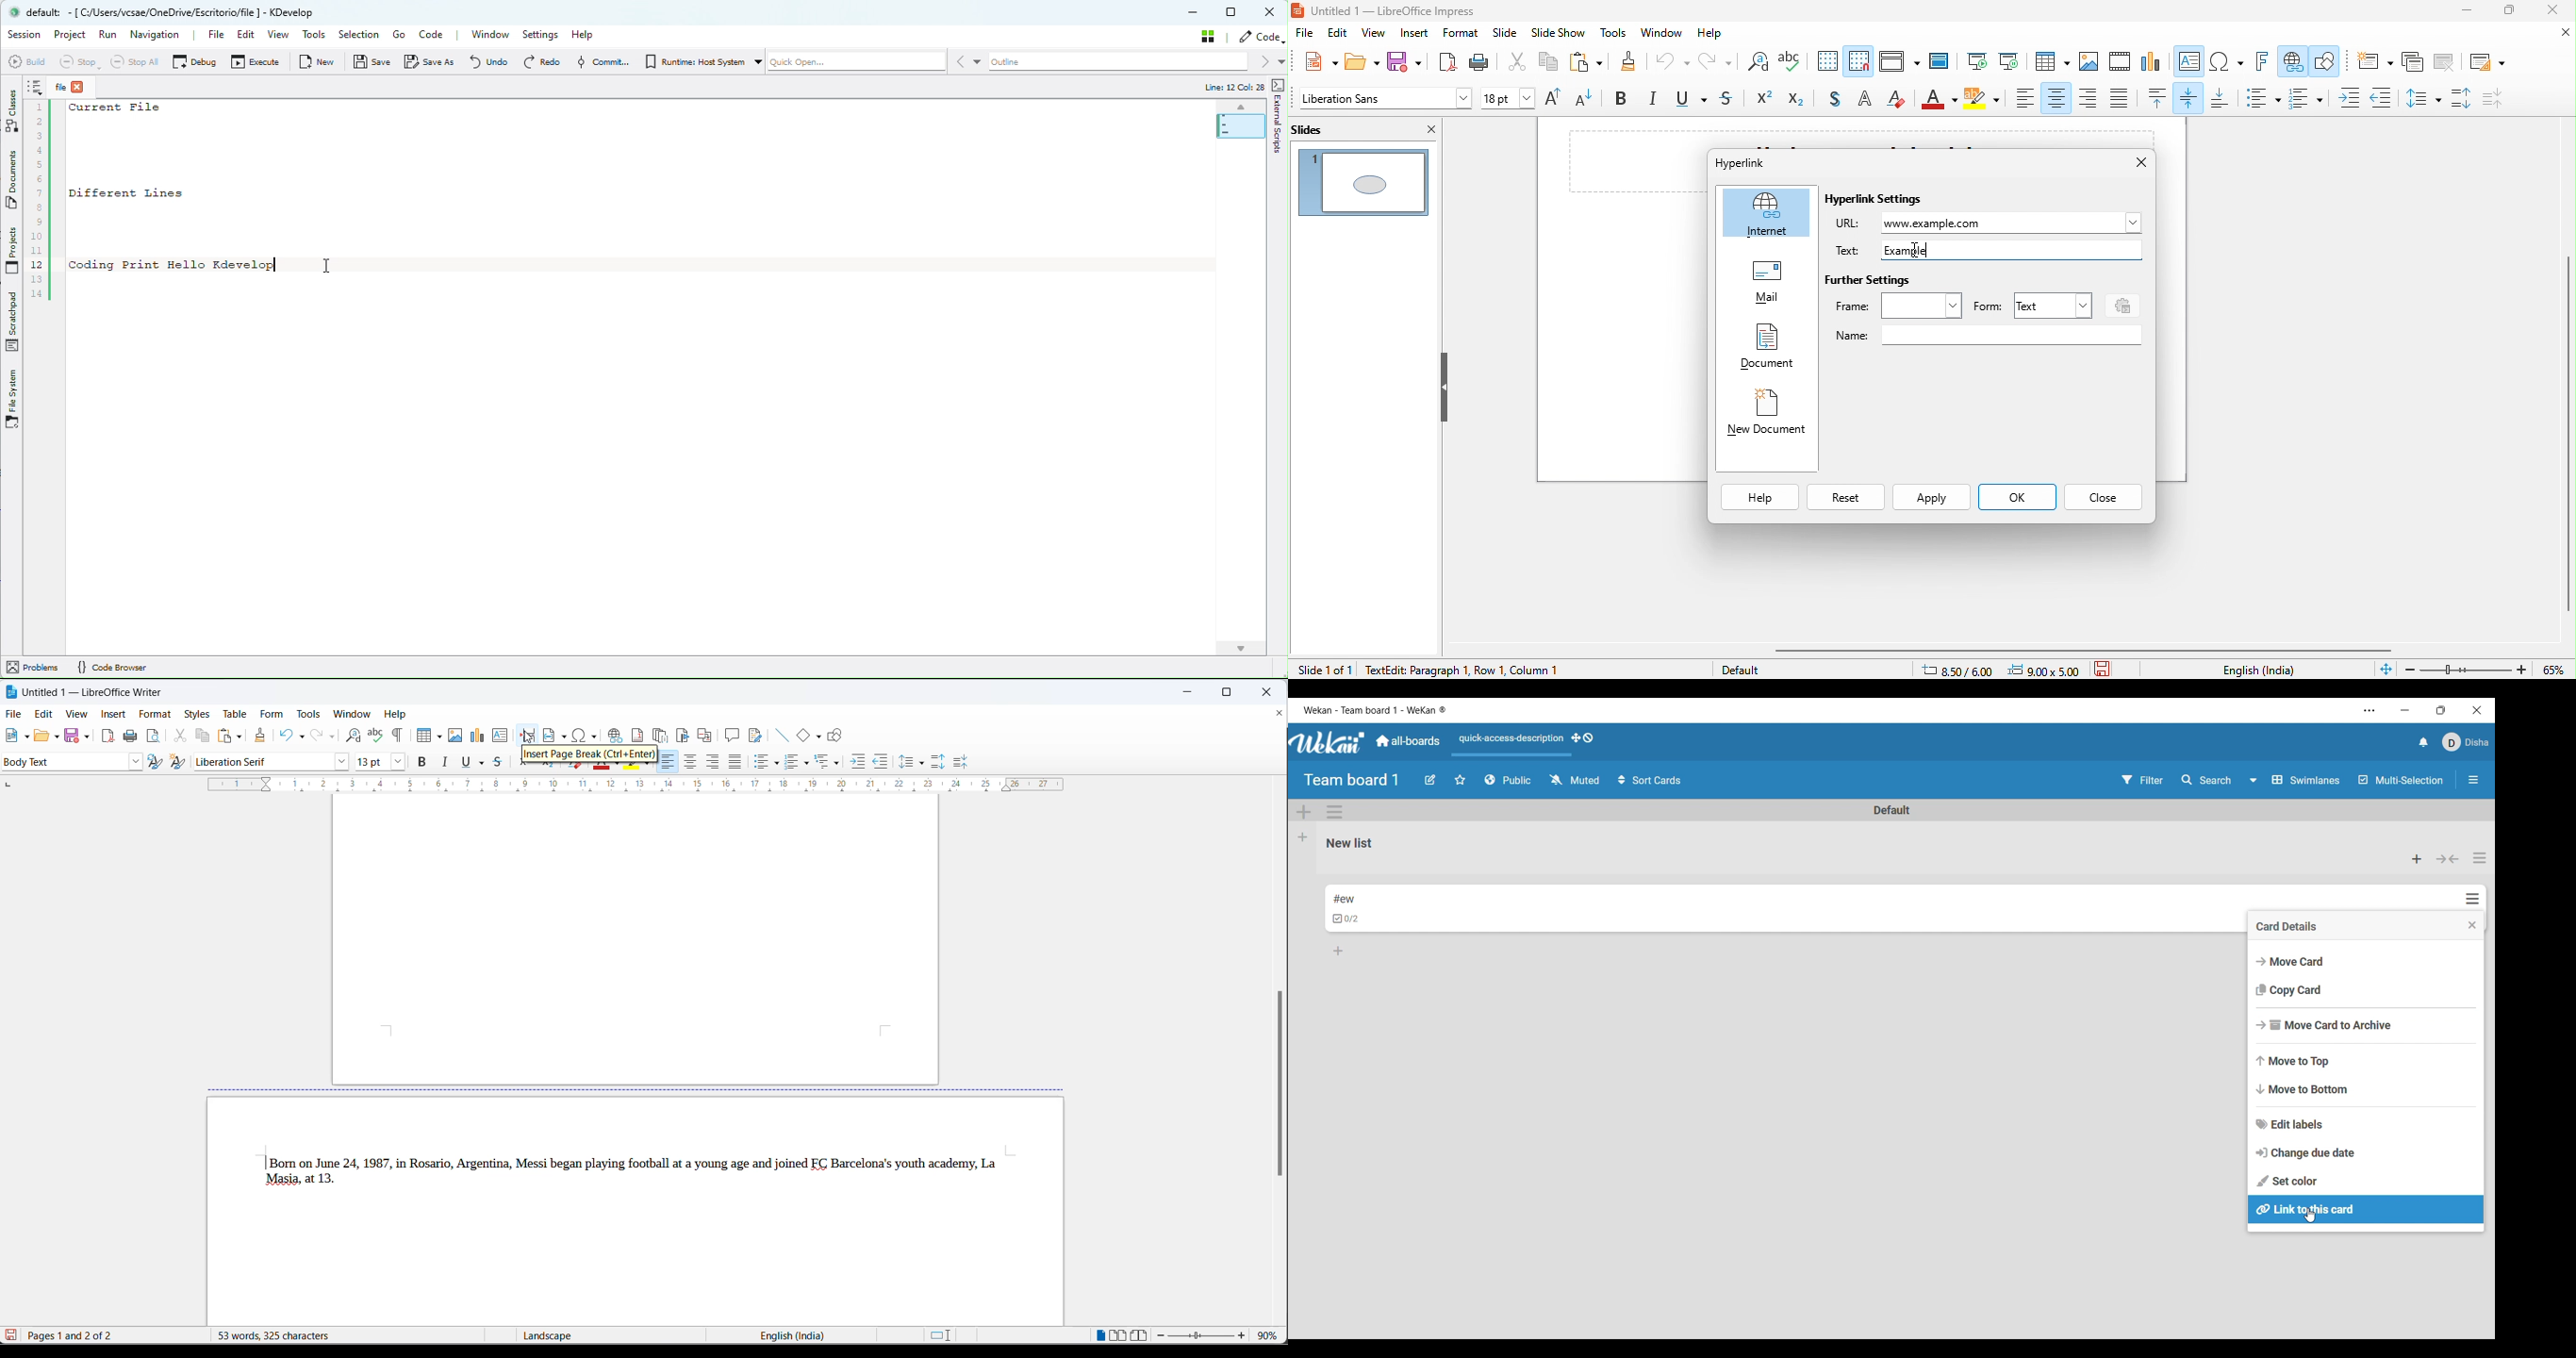  What do you see at coordinates (662, 737) in the screenshot?
I see `insert endnote` at bounding box center [662, 737].